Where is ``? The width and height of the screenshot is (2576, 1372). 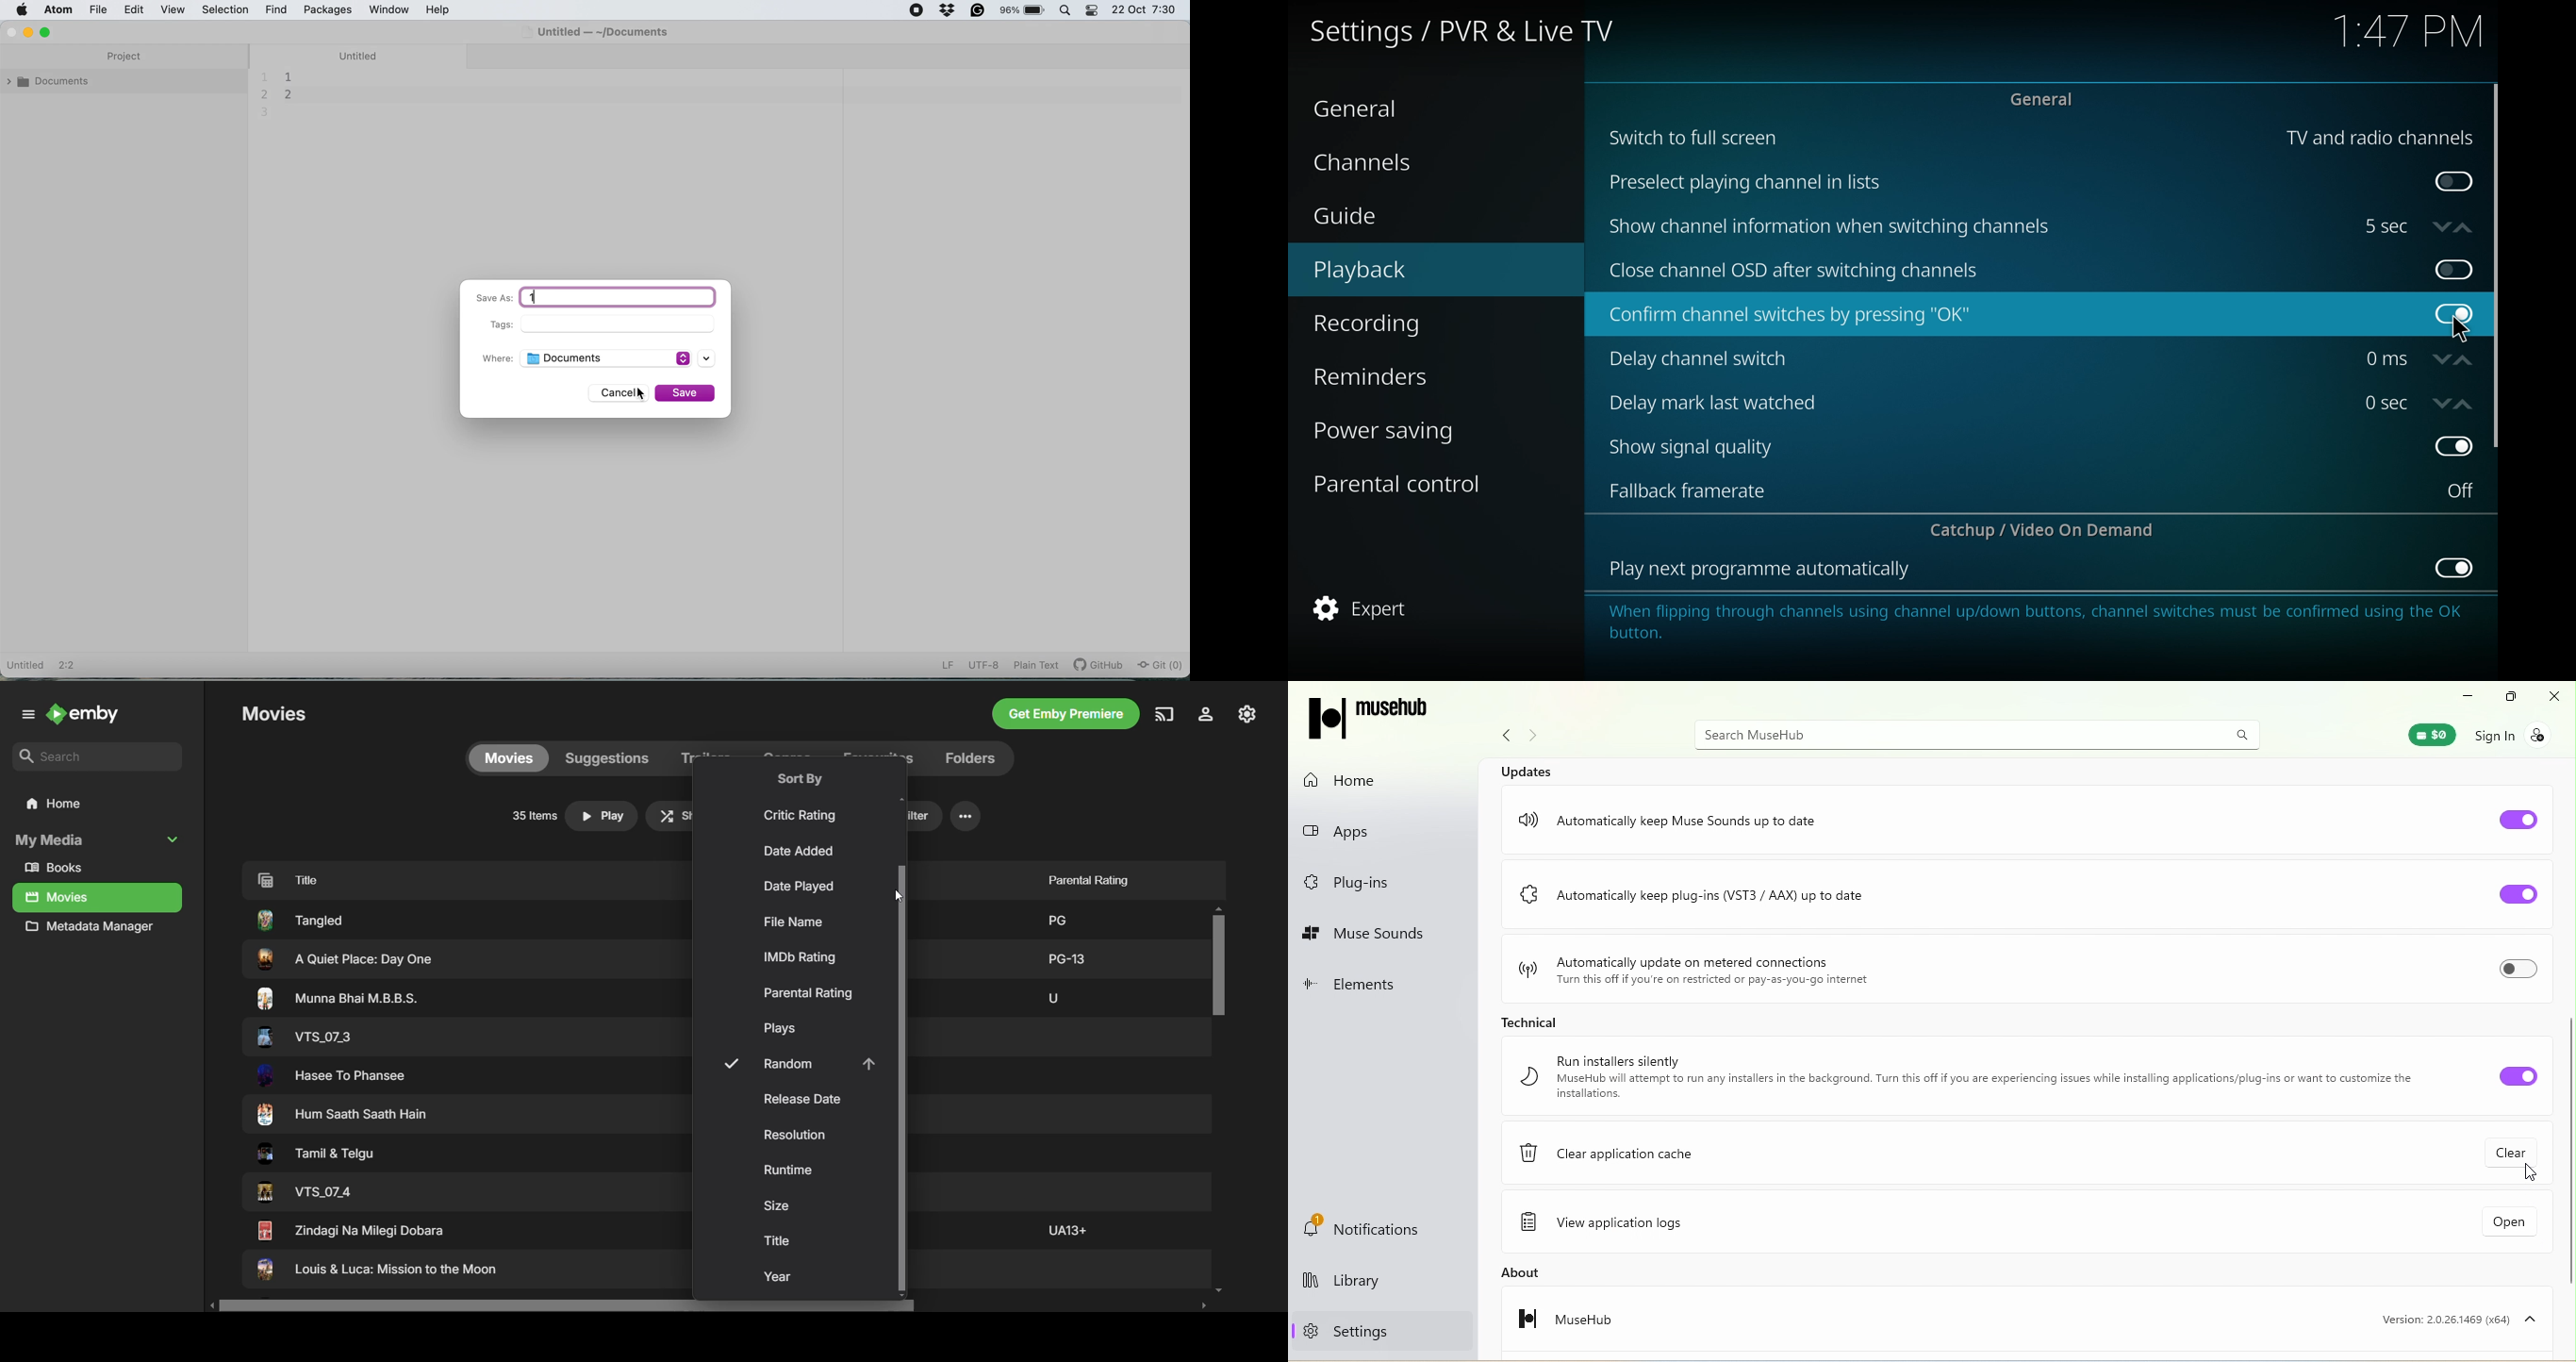
 is located at coordinates (305, 1193).